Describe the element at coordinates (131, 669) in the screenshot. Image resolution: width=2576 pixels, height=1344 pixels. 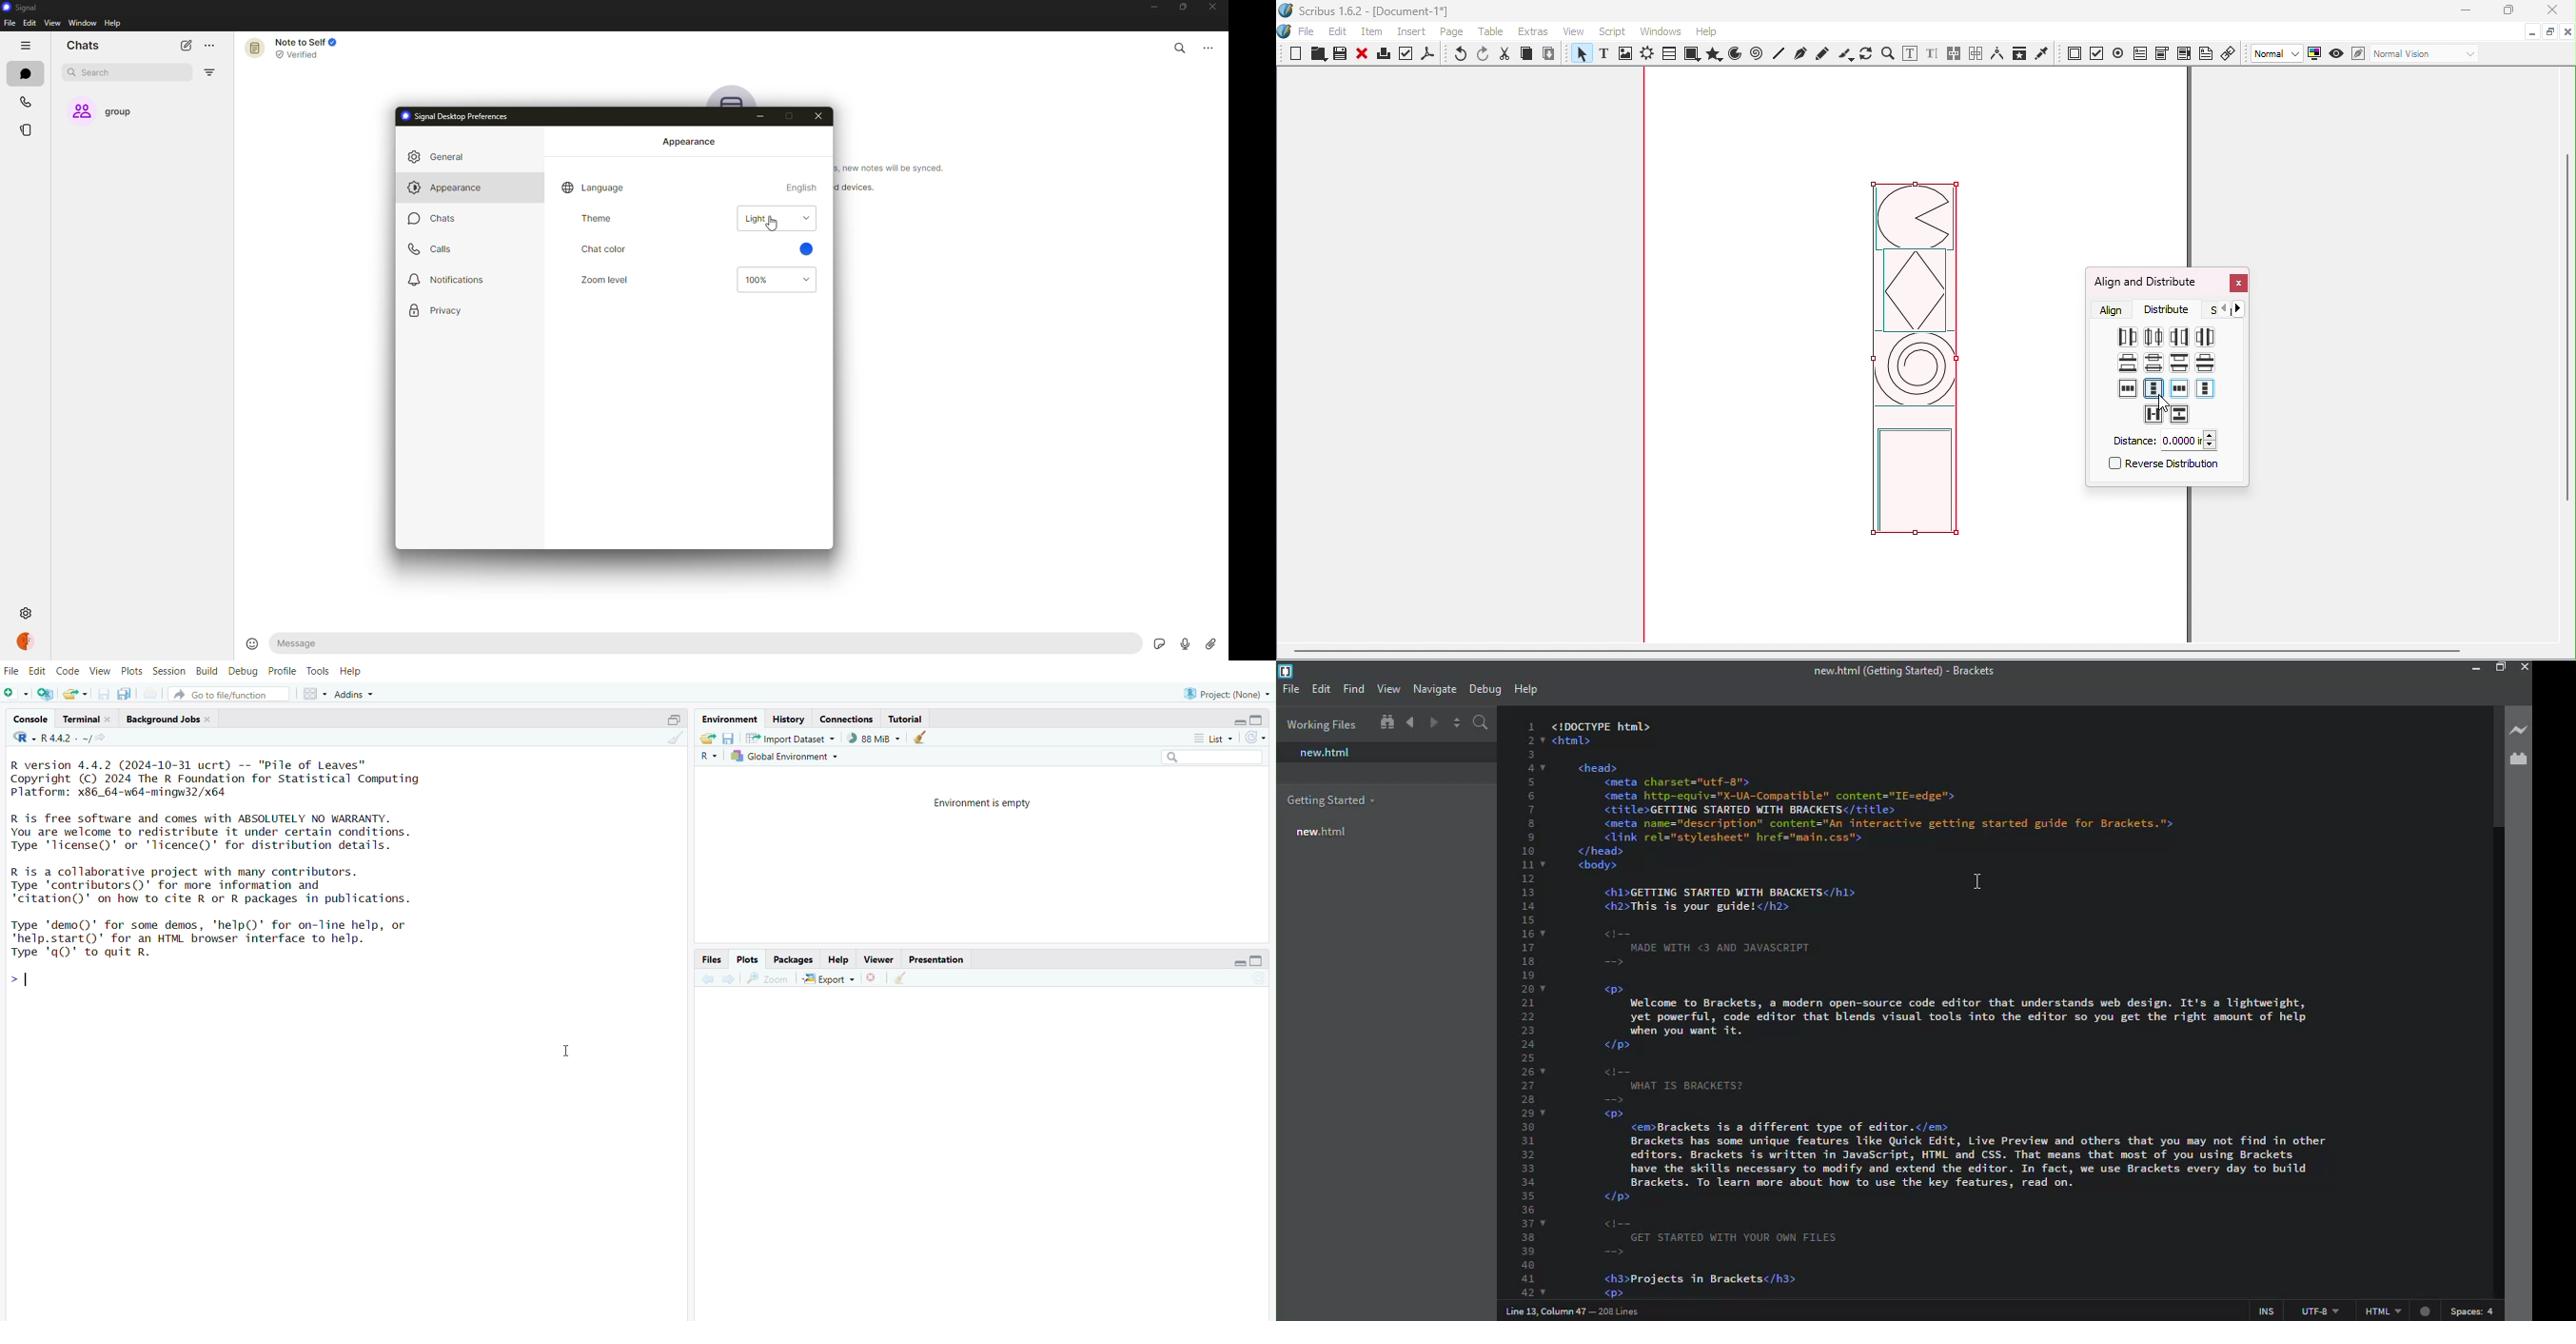
I see `plots` at that location.